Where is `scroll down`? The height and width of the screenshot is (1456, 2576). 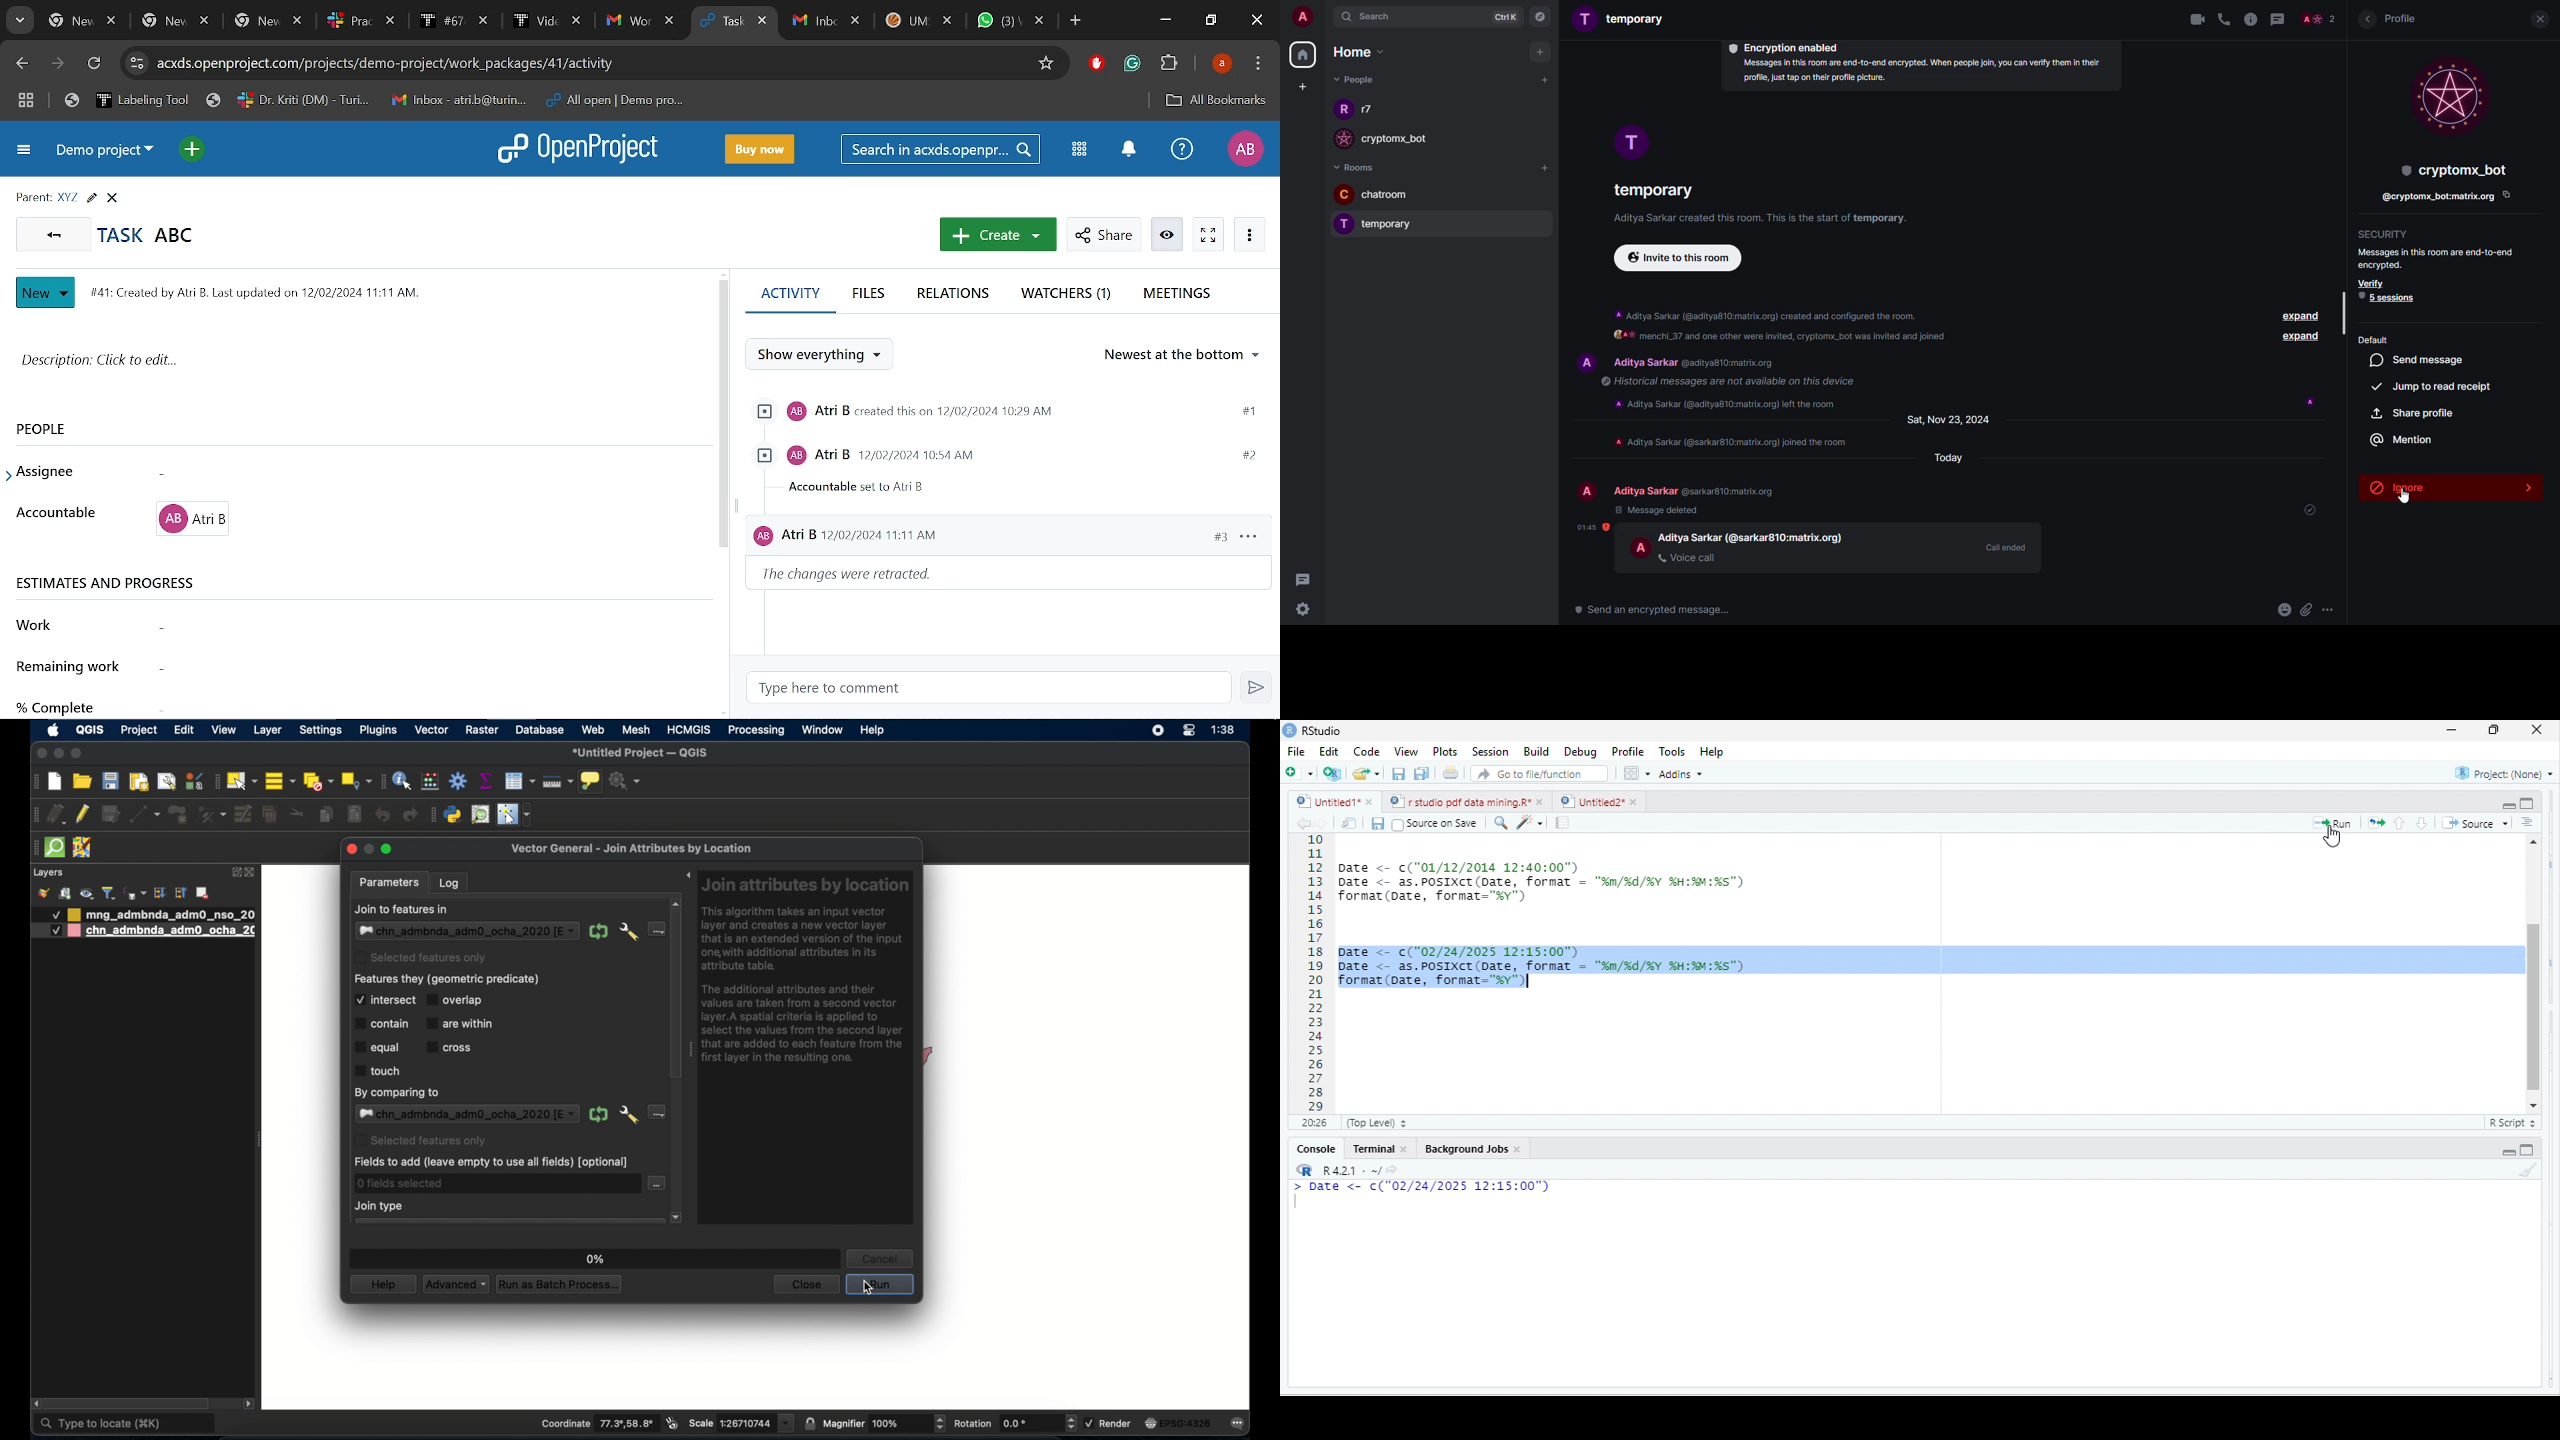
scroll down is located at coordinates (2533, 1105).